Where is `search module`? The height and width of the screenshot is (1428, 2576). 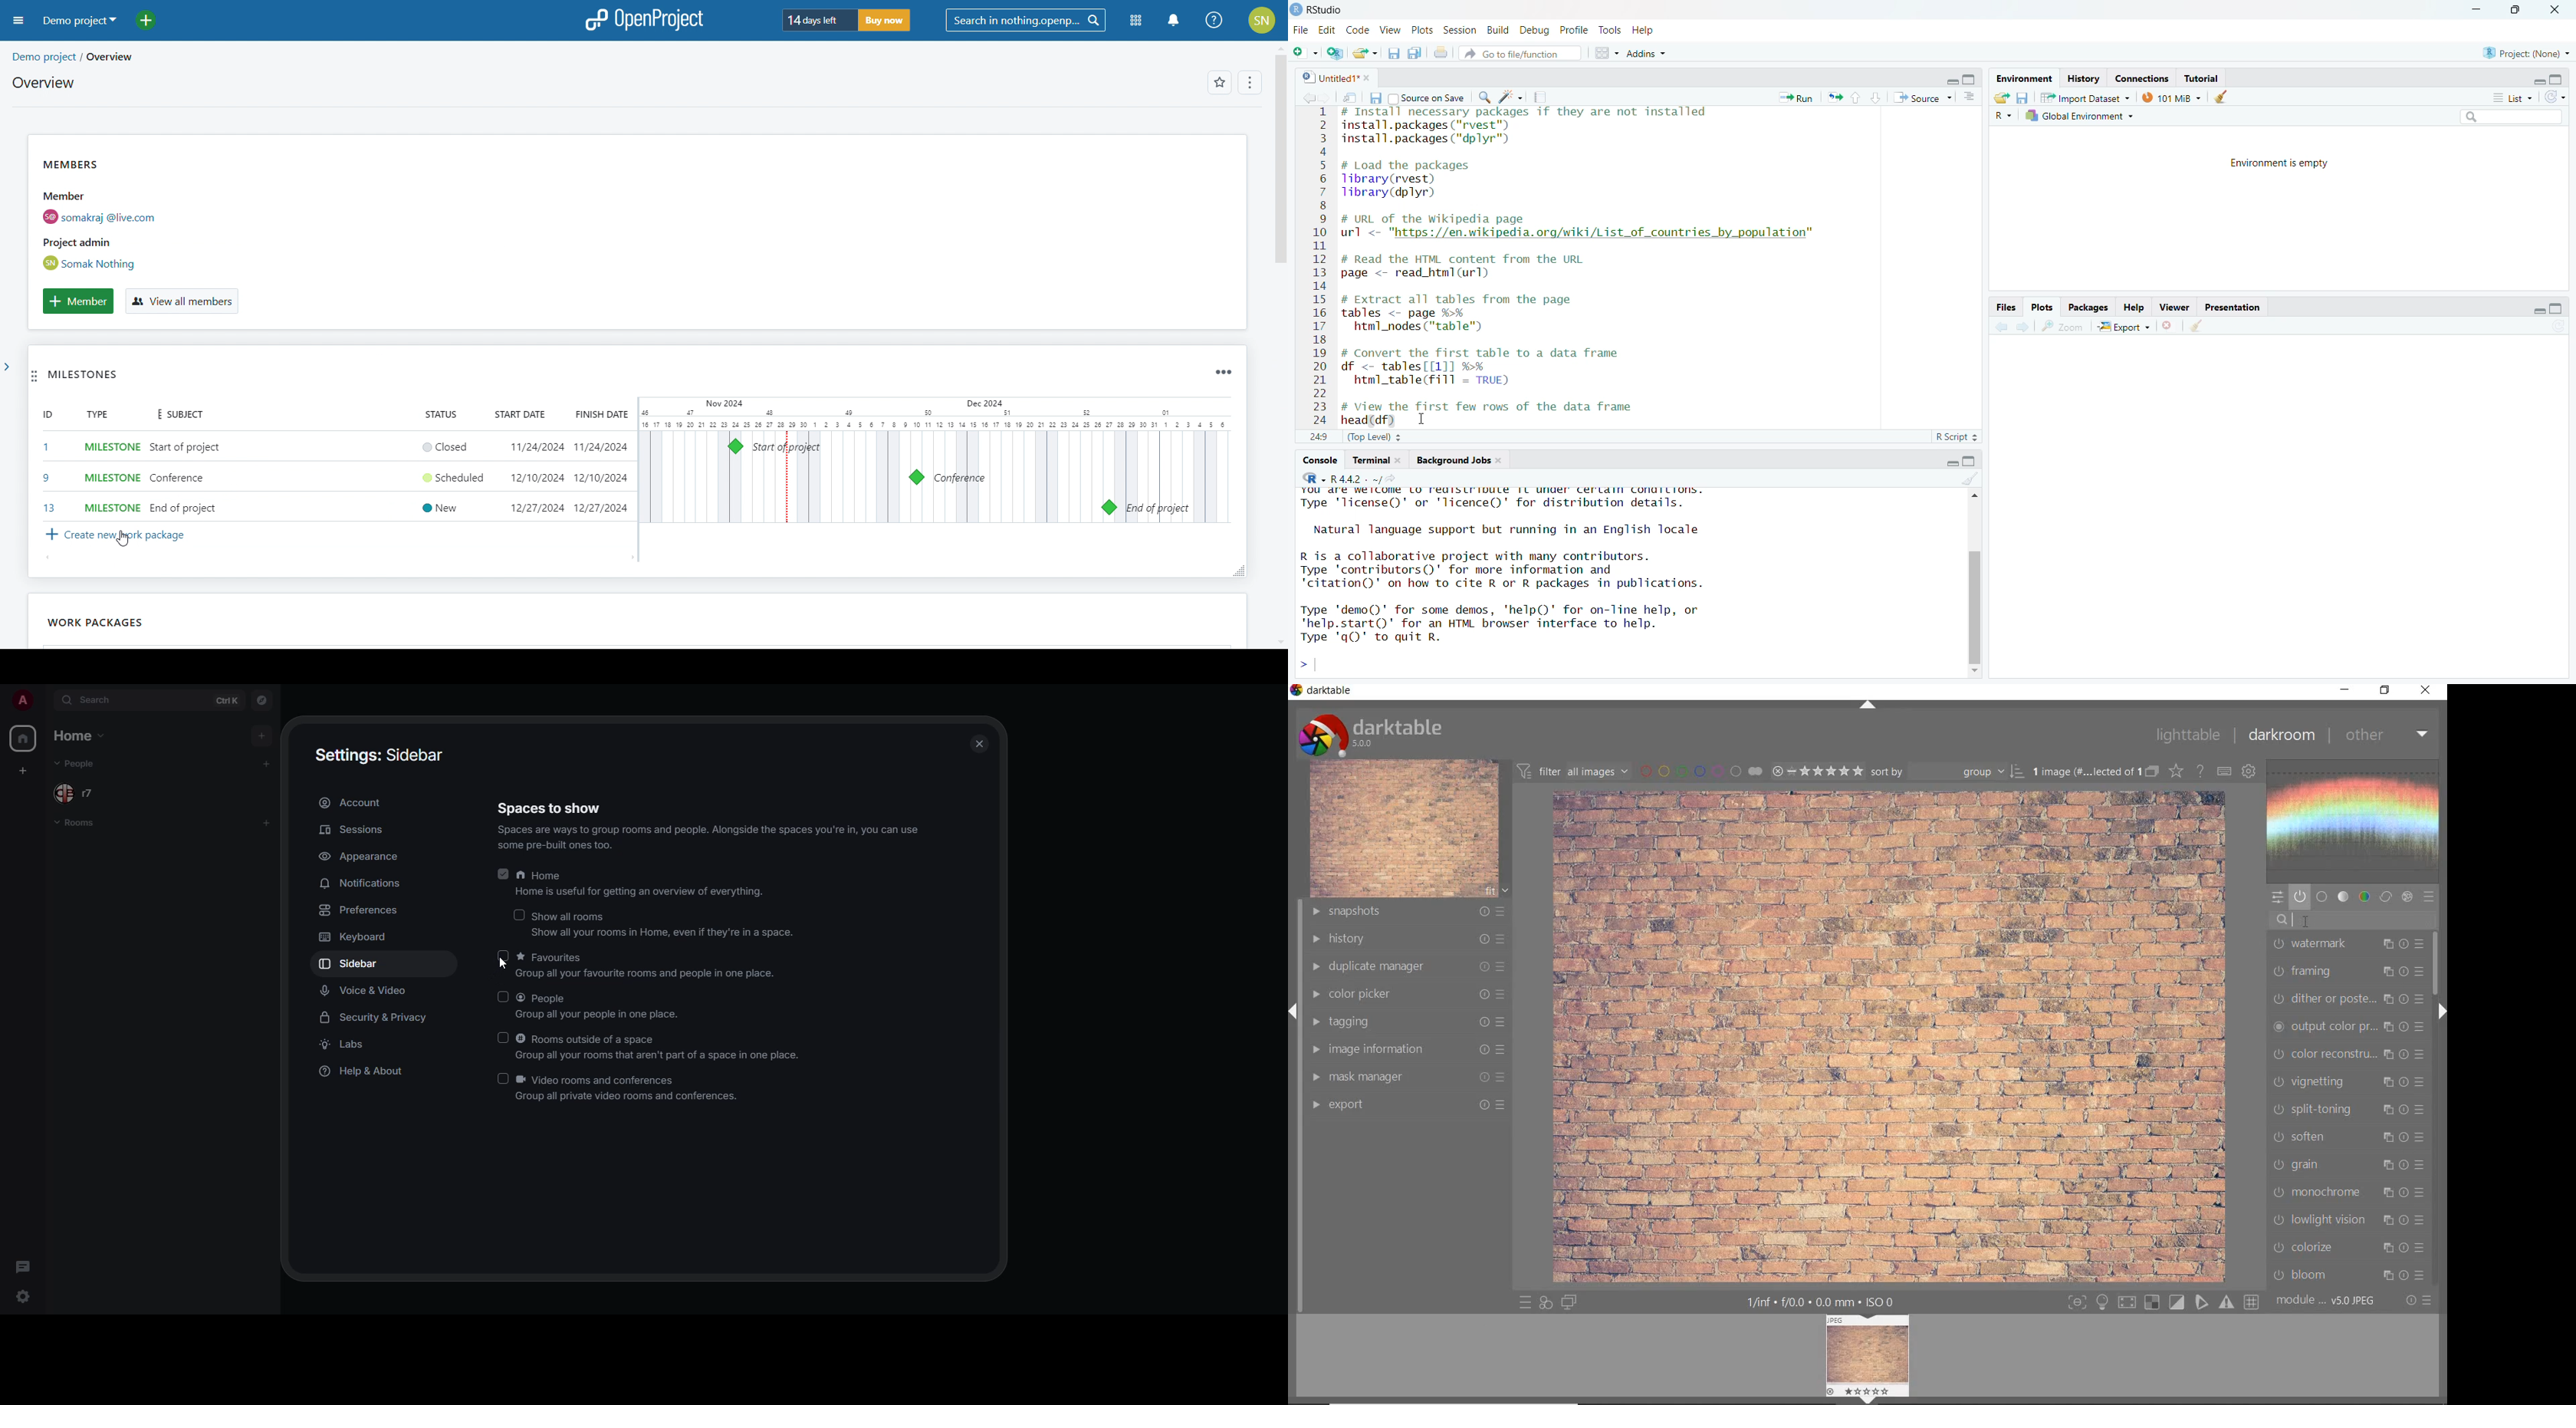
search module is located at coordinates (2353, 922).